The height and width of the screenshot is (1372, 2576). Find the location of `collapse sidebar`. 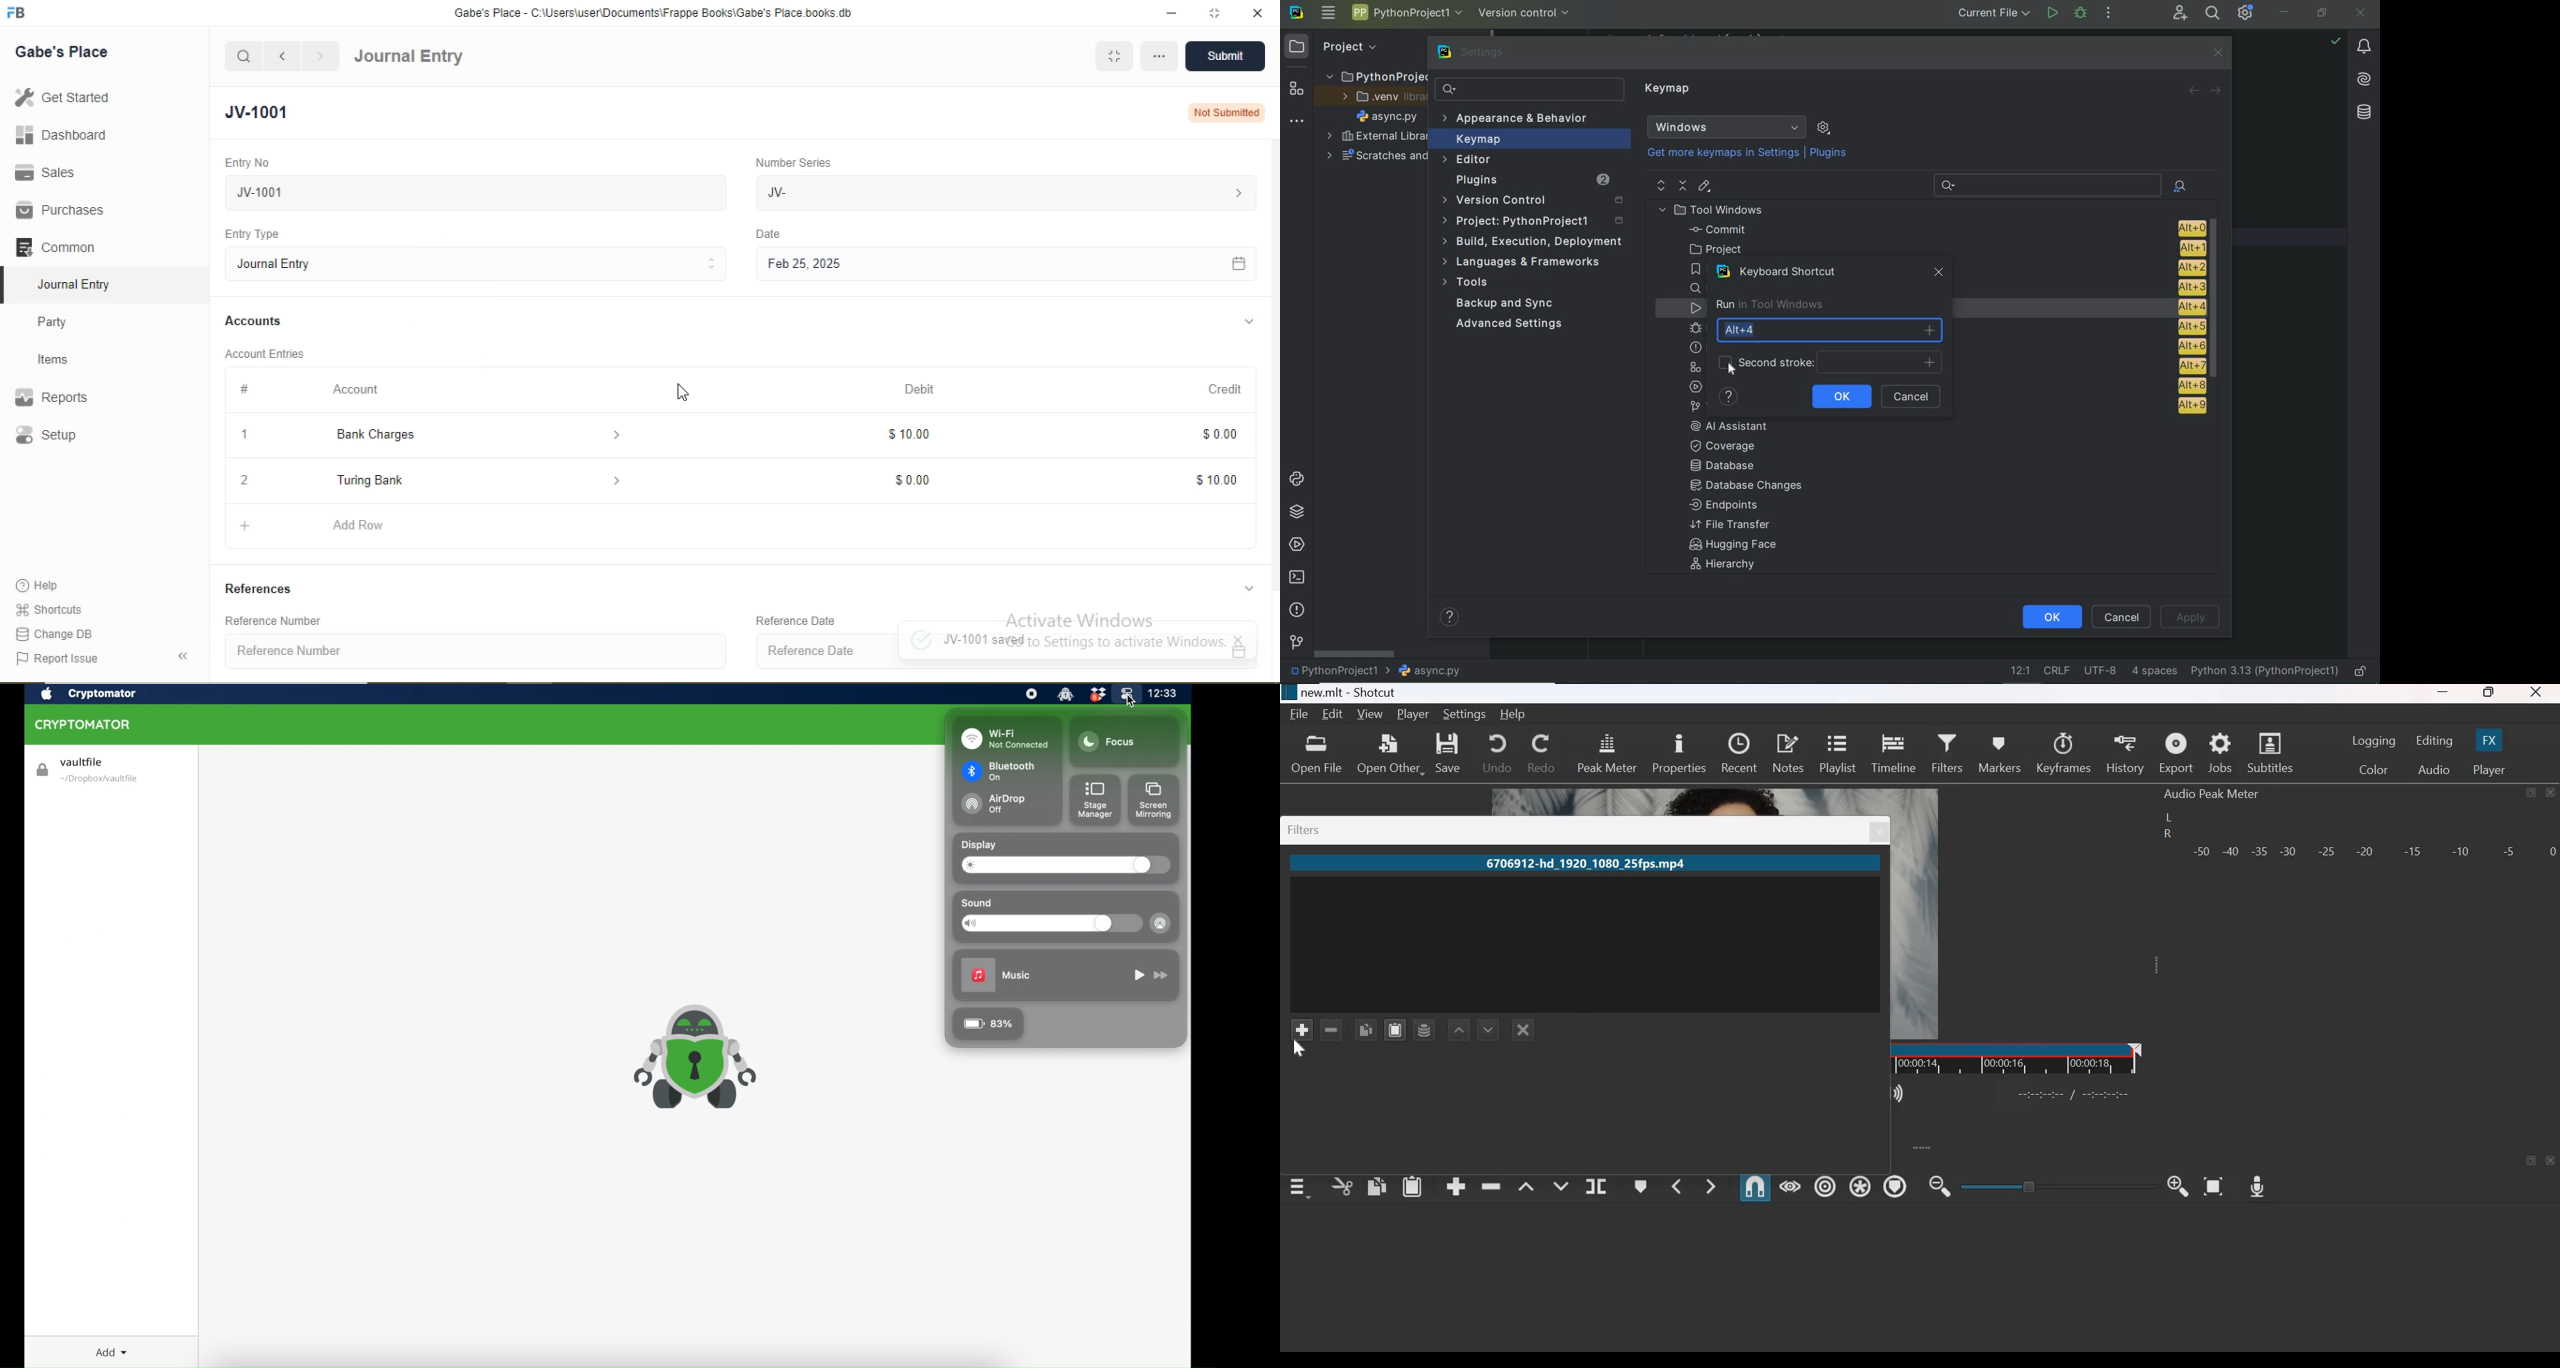

collapse sidebar is located at coordinates (186, 656).